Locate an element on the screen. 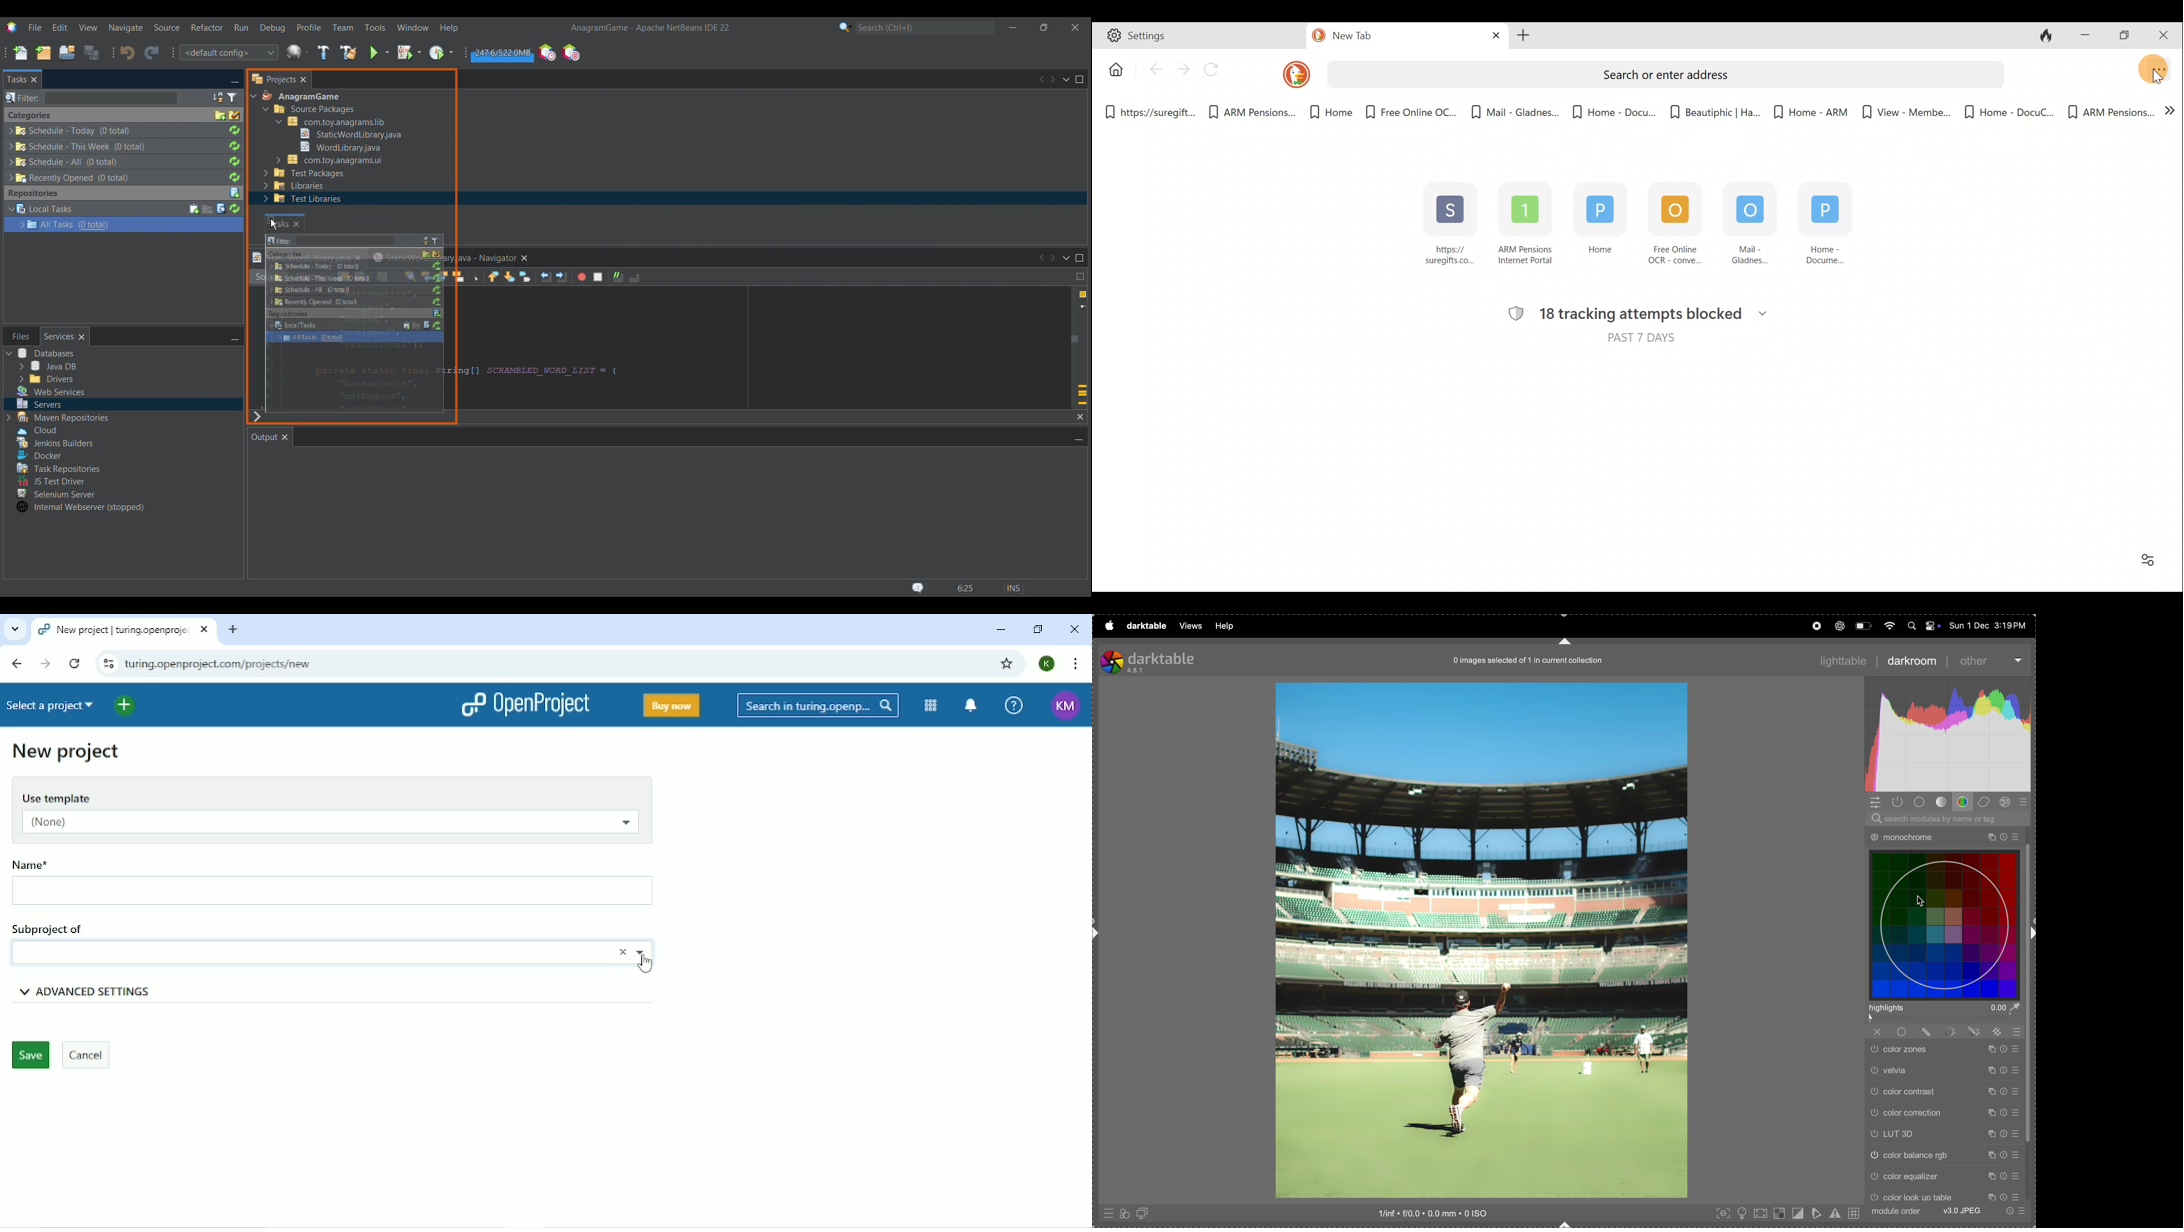 This screenshot has width=2184, height=1232.  is located at coordinates (305, 173).